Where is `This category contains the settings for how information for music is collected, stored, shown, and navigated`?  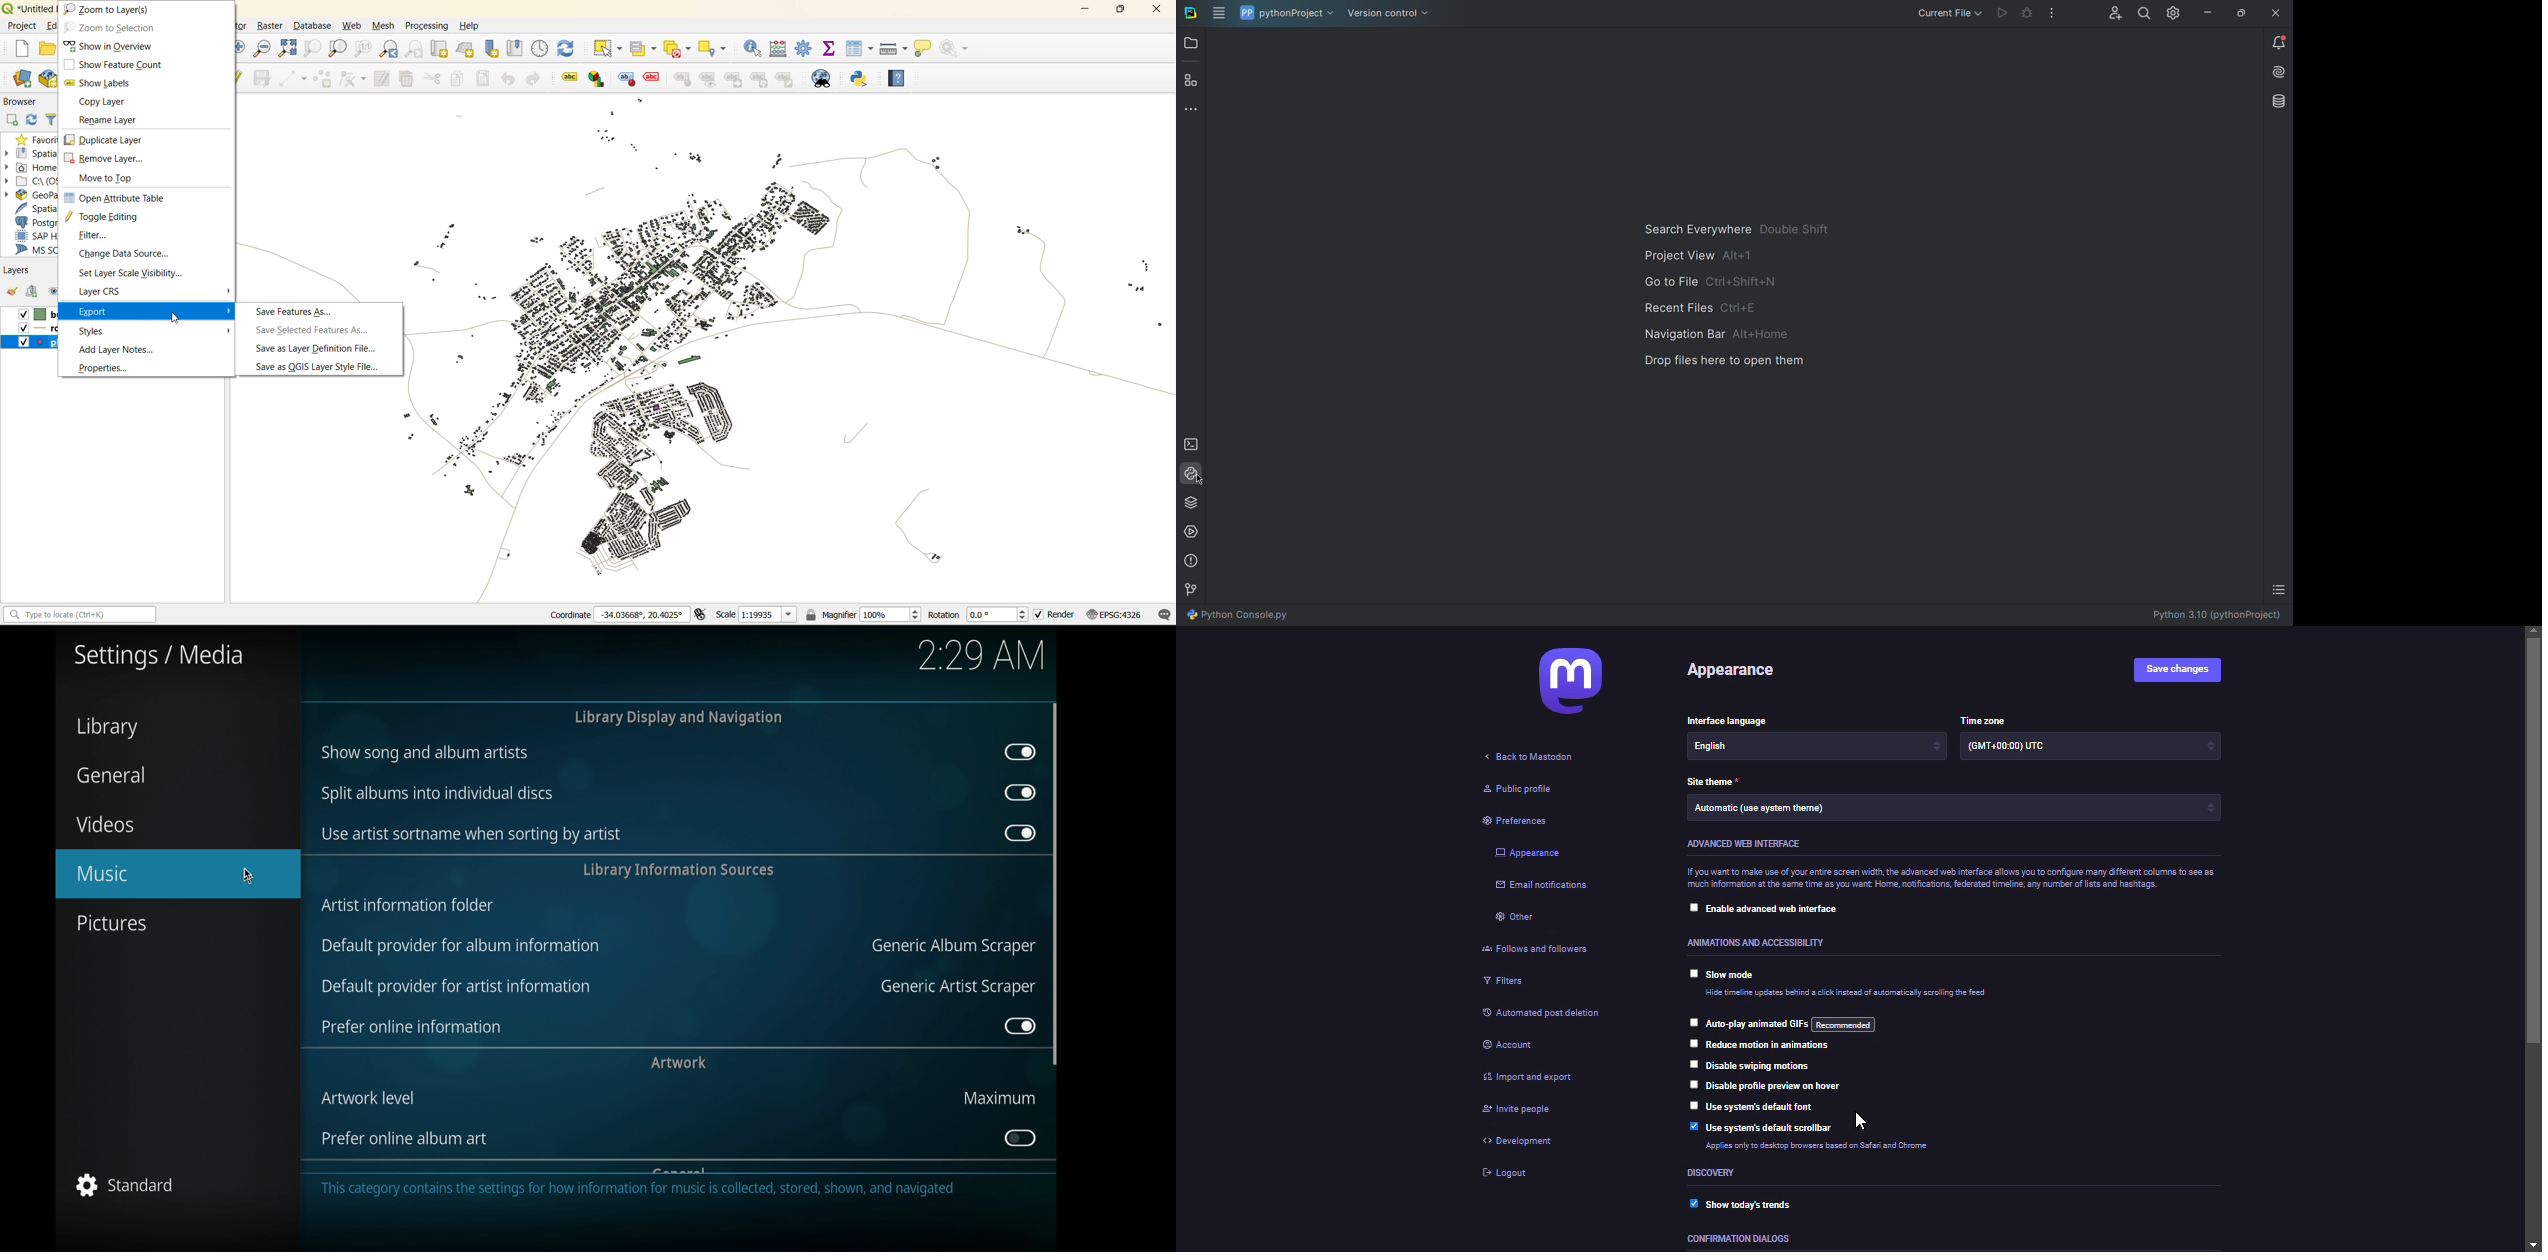
This category contains the settings for how information for music is collected, stored, shown, and navigated is located at coordinates (642, 1192).